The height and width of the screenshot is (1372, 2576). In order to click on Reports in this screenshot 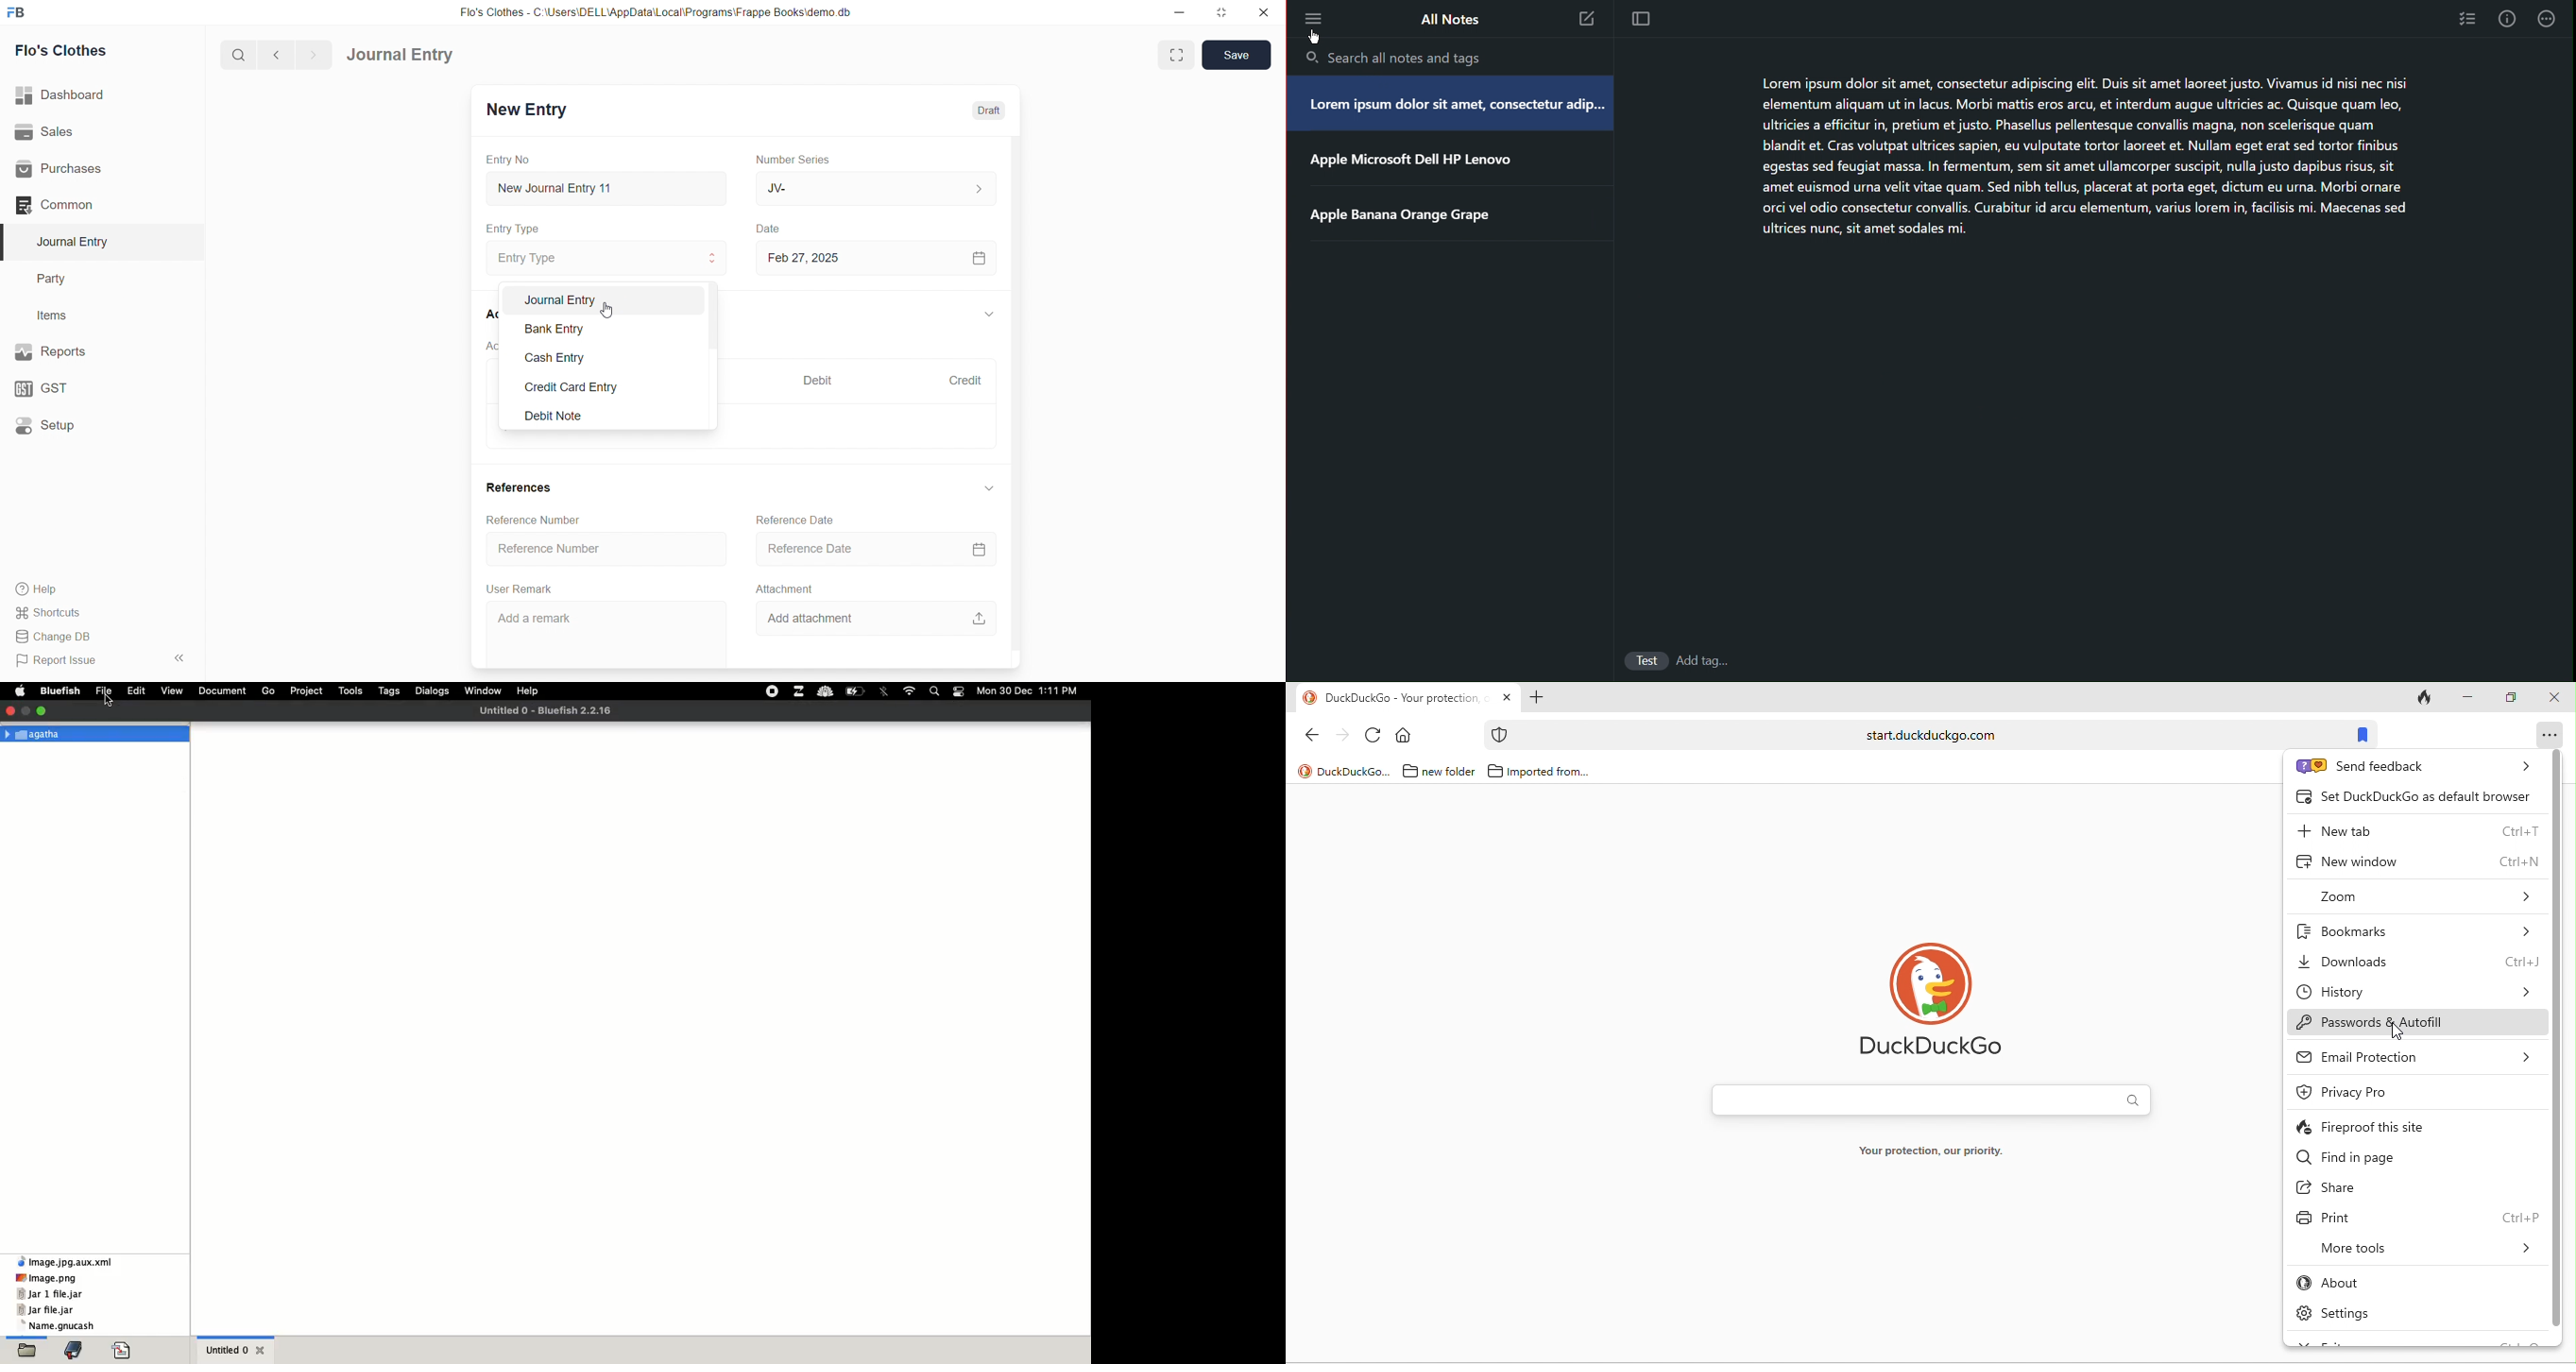, I will do `click(79, 352)`.